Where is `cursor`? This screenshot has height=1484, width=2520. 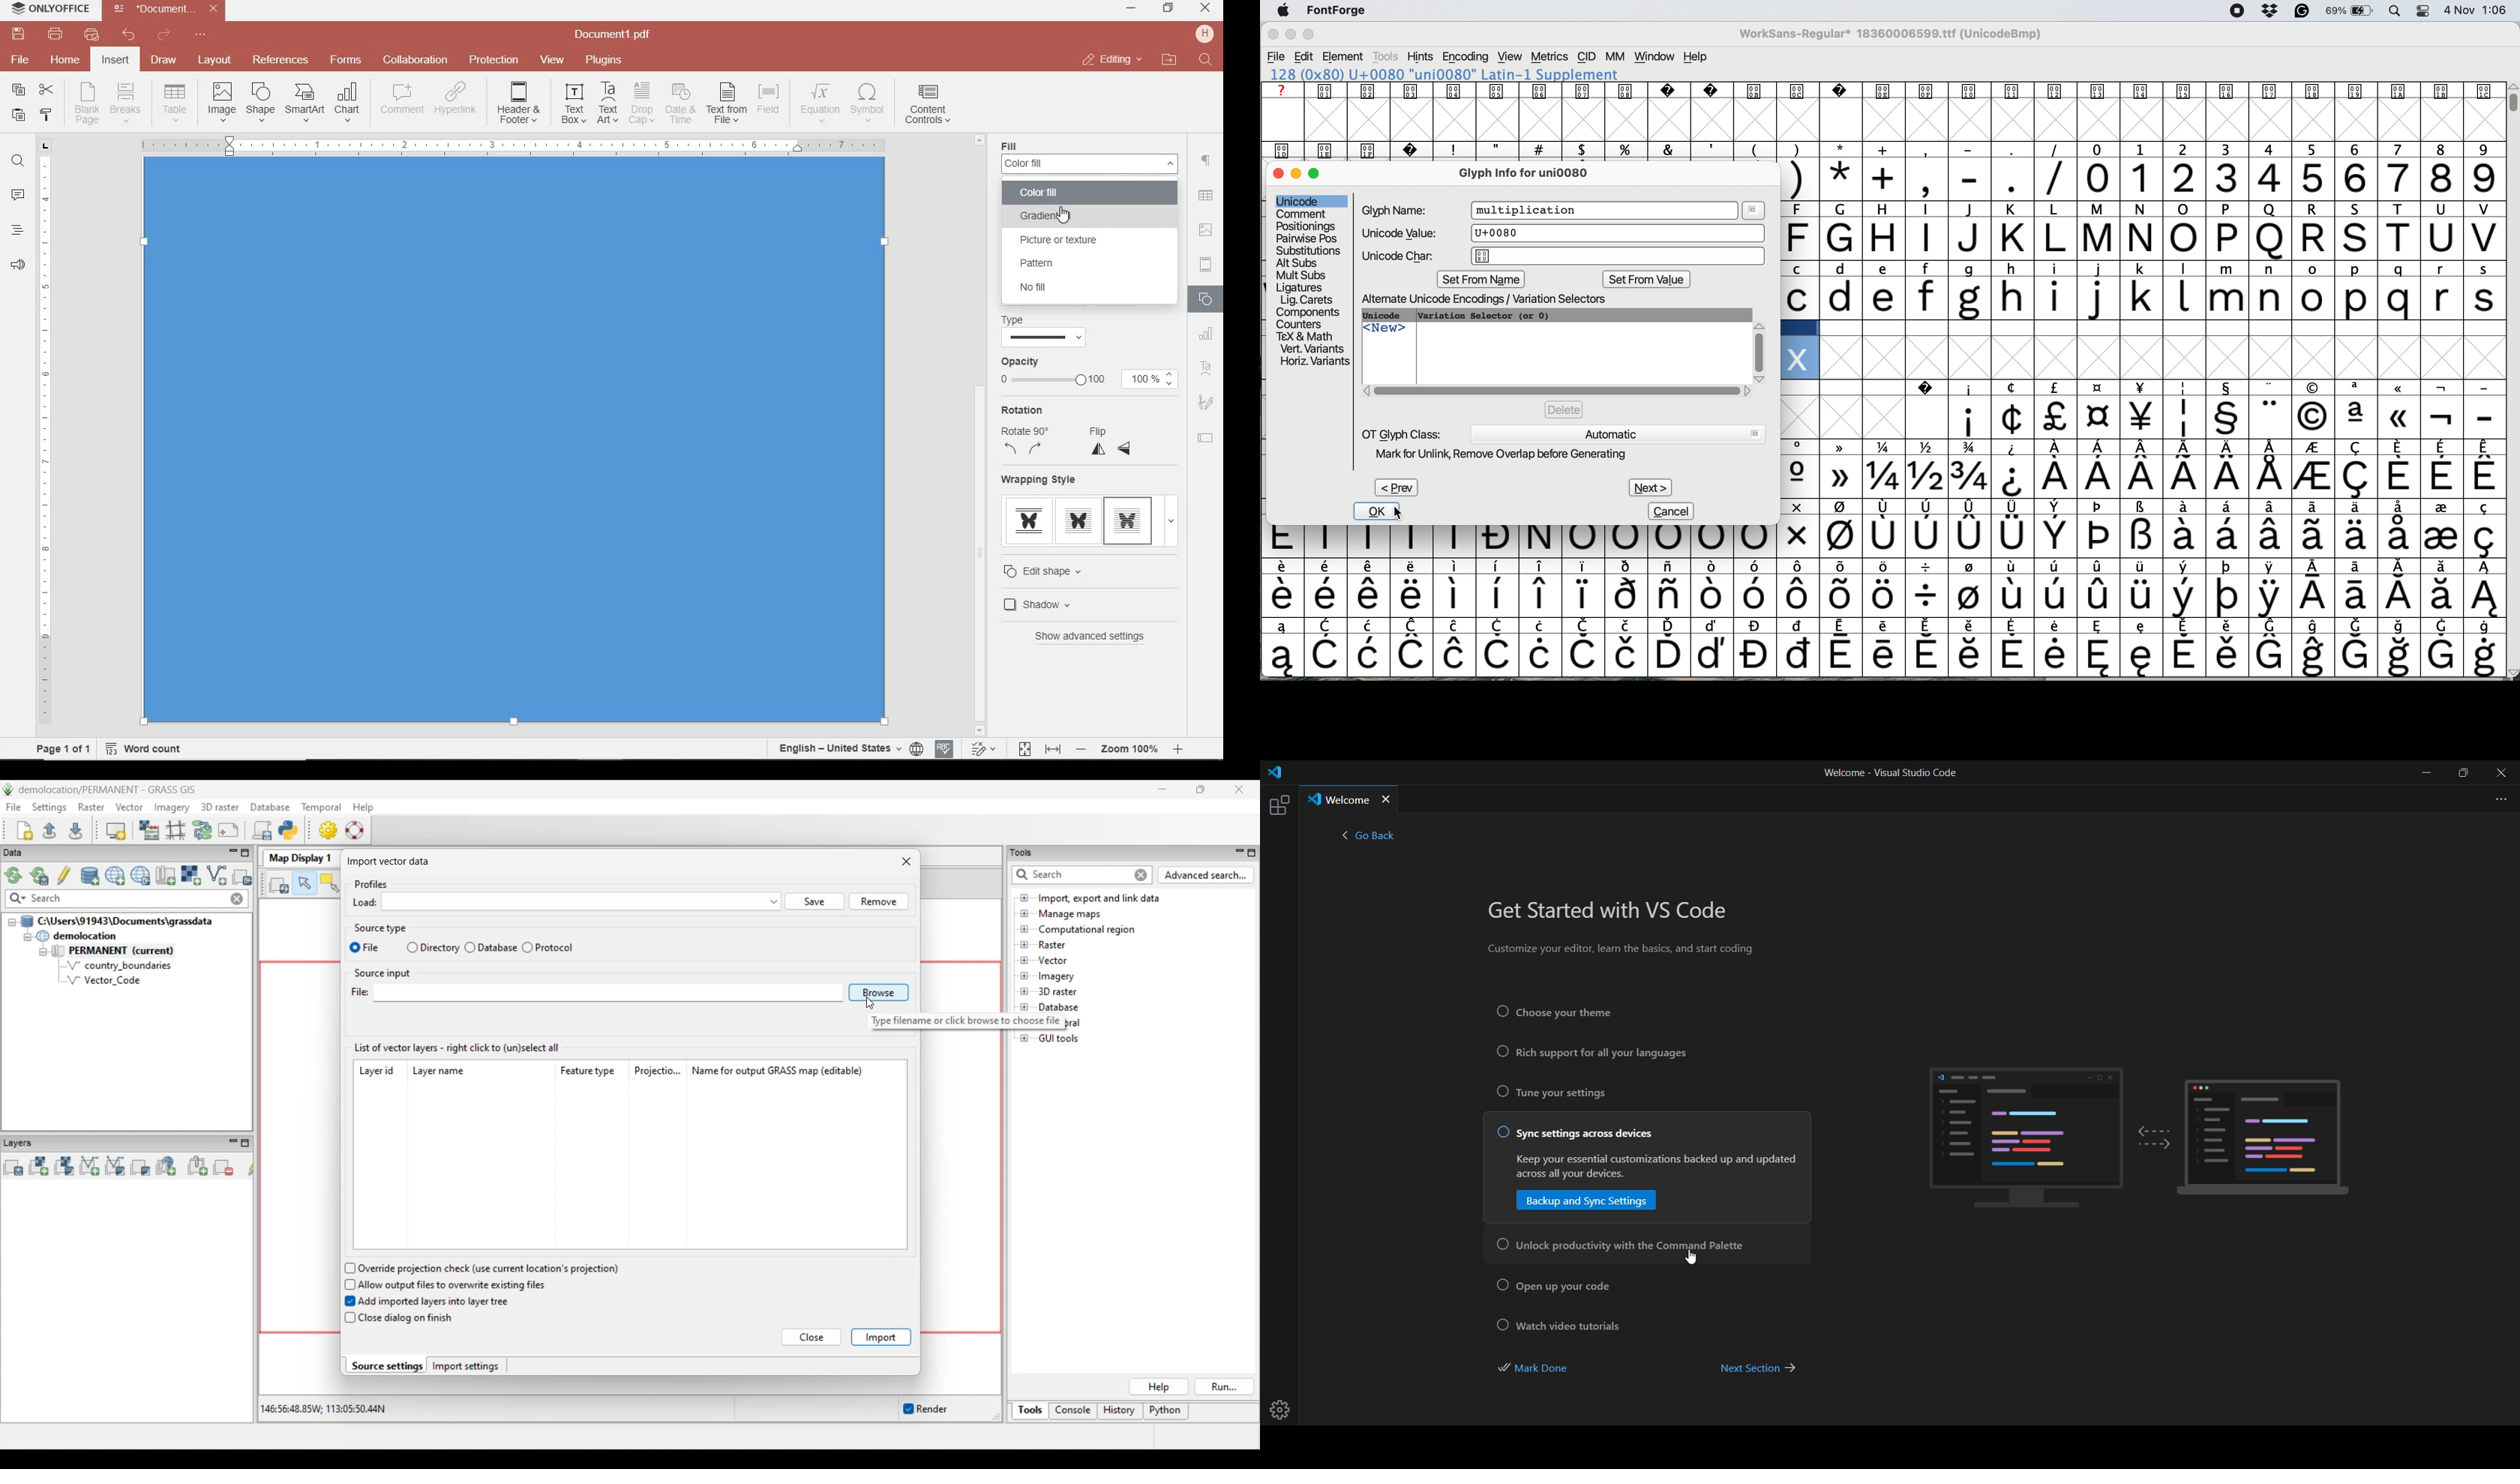
cursor is located at coordinates (1081, 605).